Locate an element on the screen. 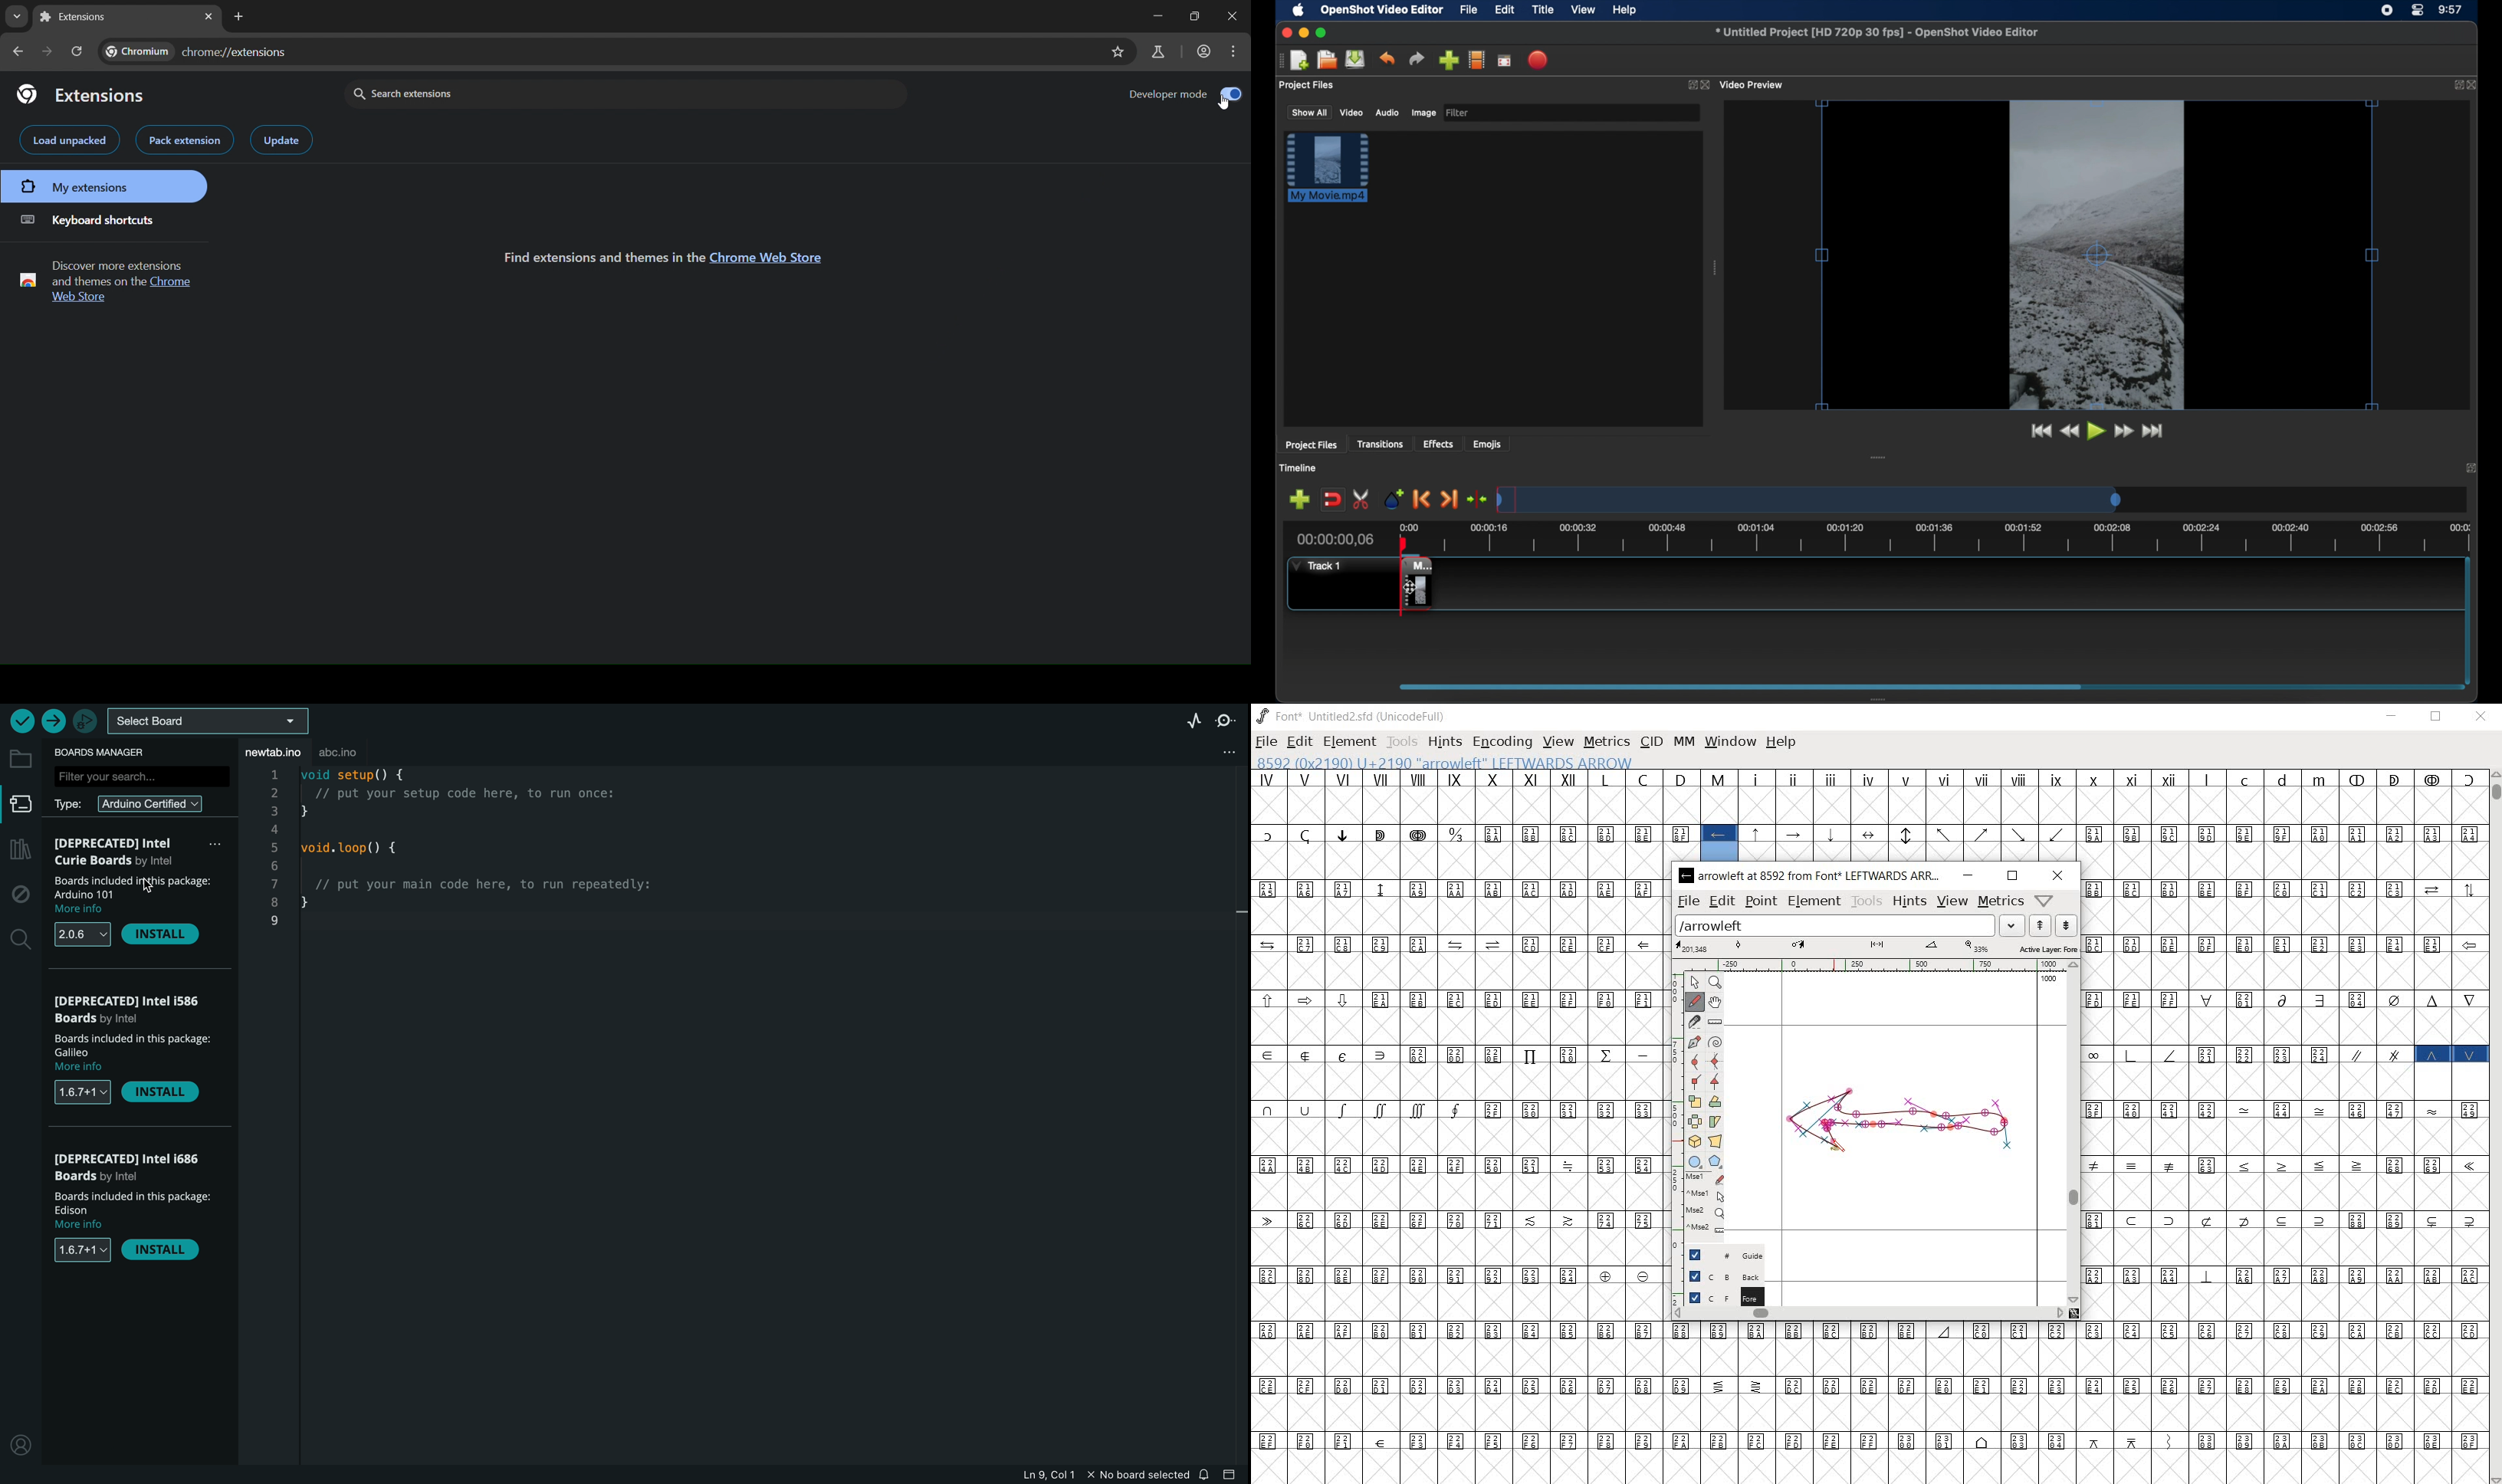  perform a perspective transformation on the selection is located at coordinates (1714, 1140).